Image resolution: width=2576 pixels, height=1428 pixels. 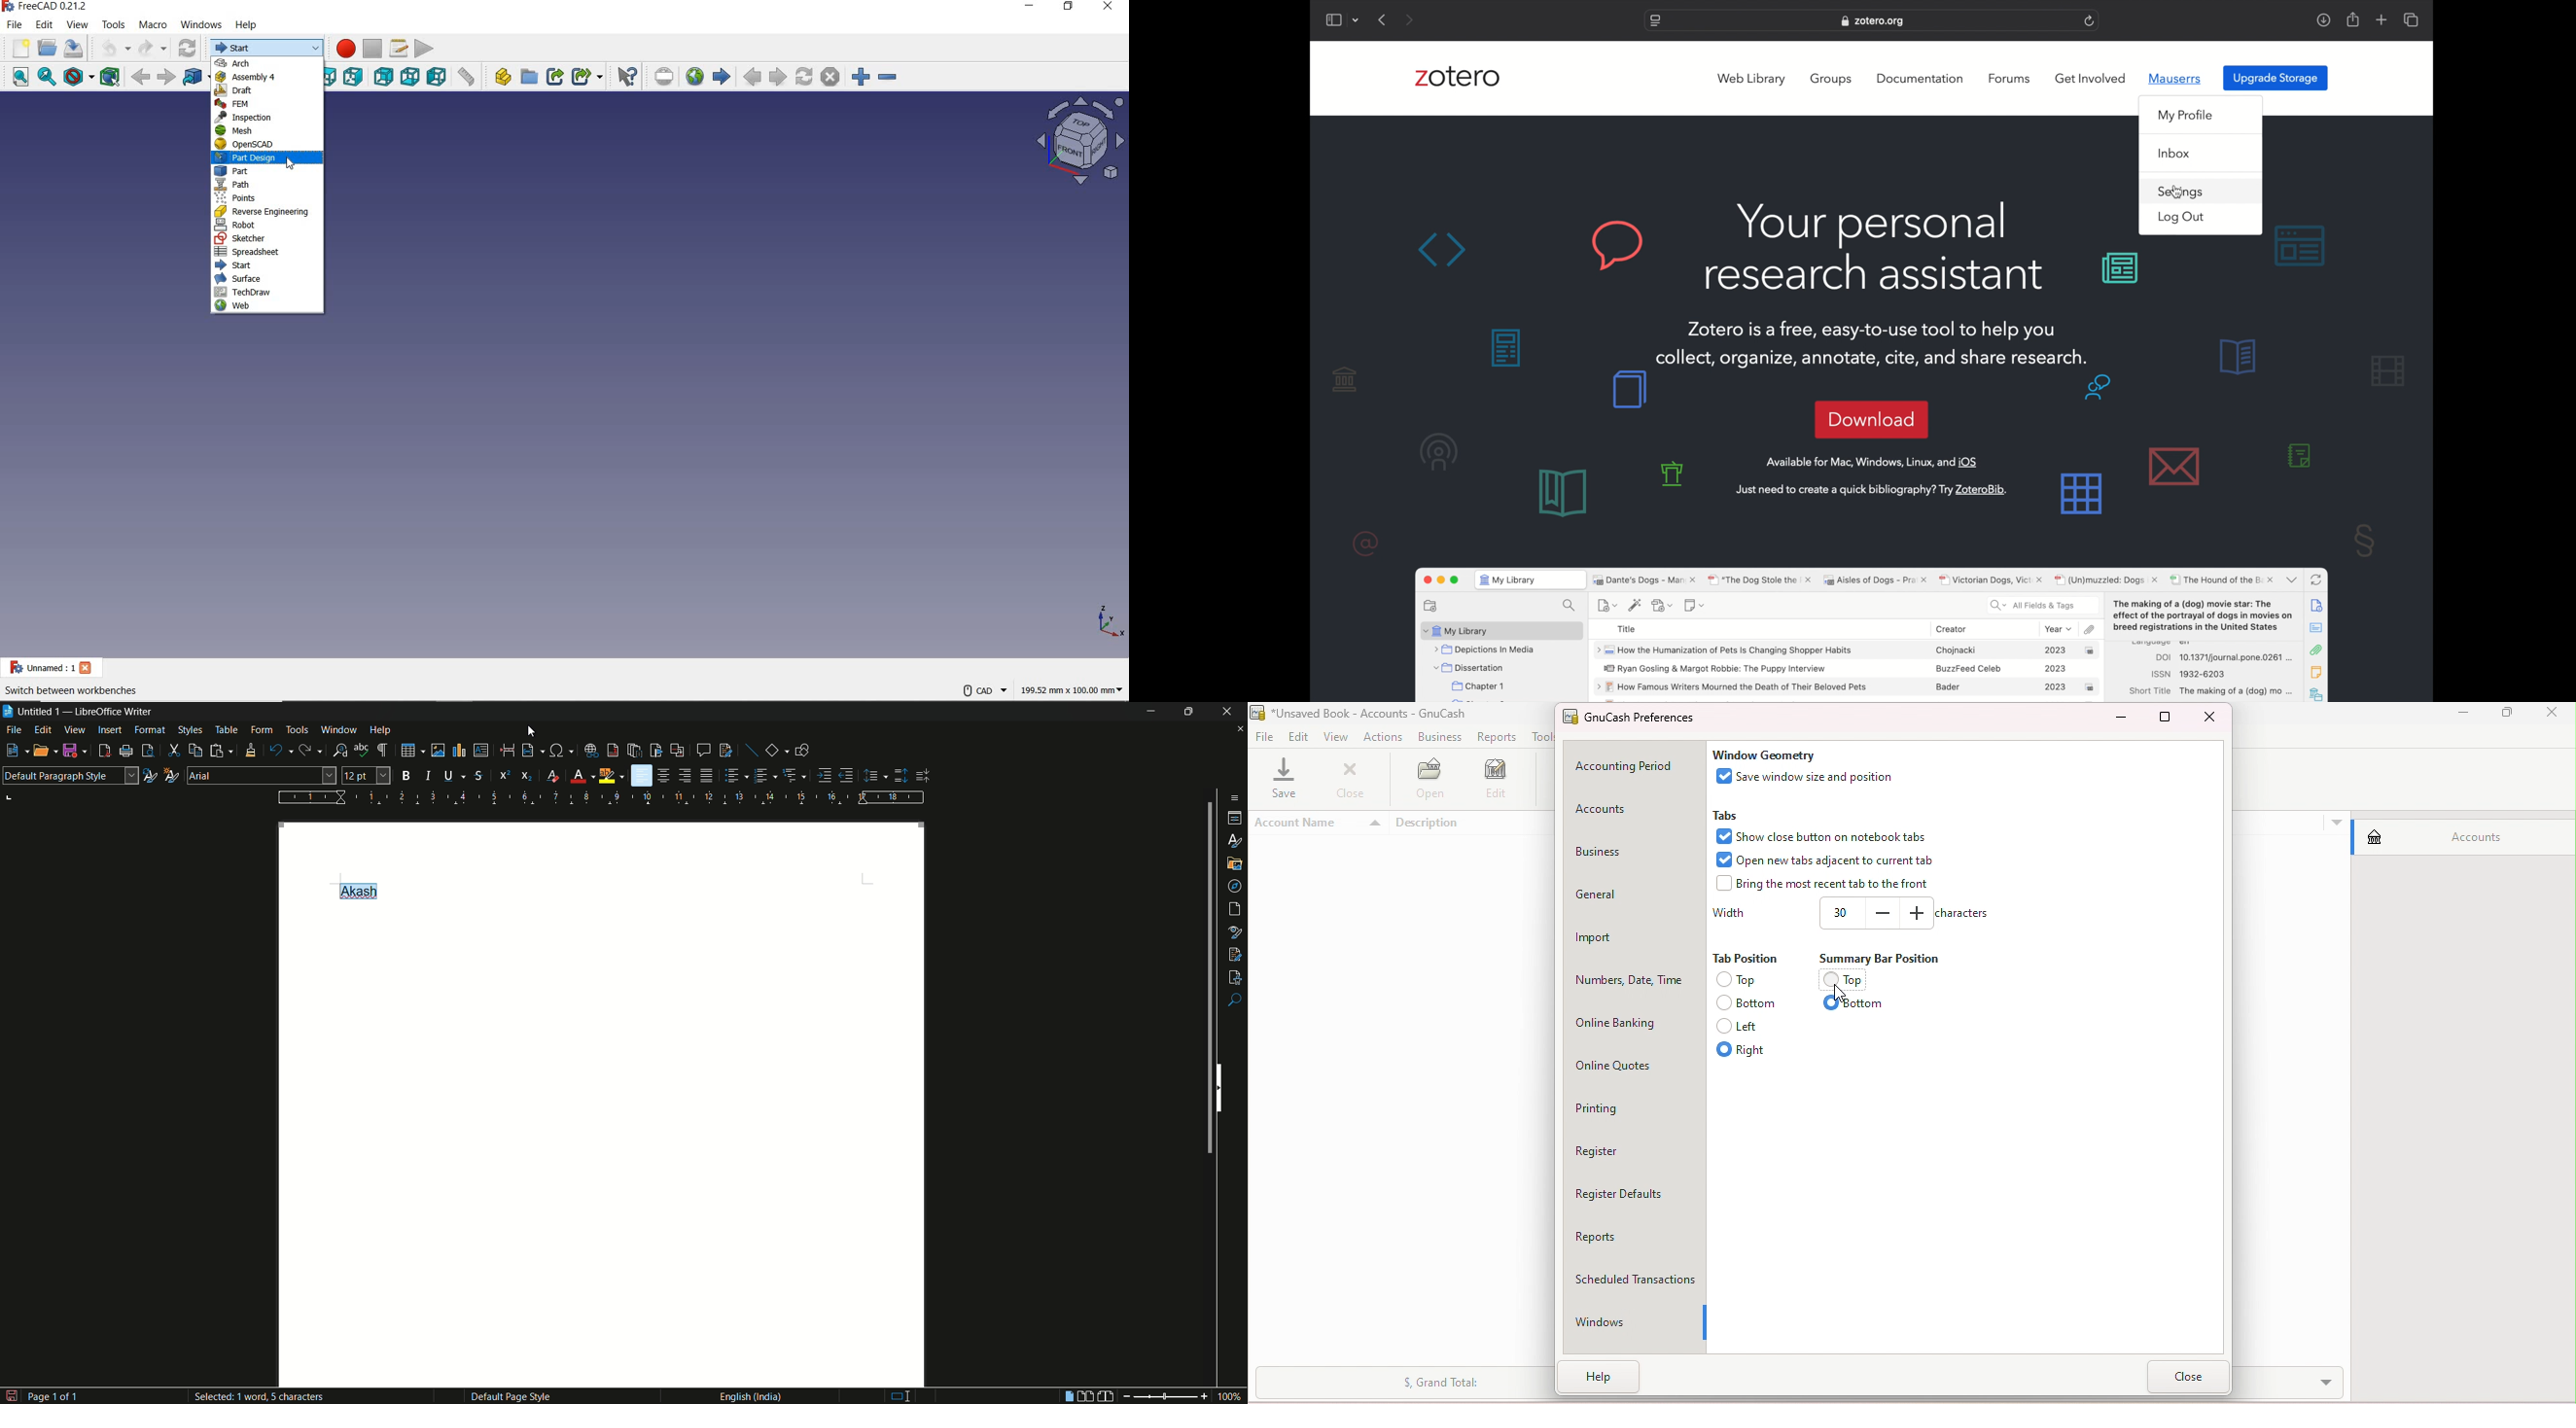 I want to click on insert hyperlink, so click(x=593, y=751).